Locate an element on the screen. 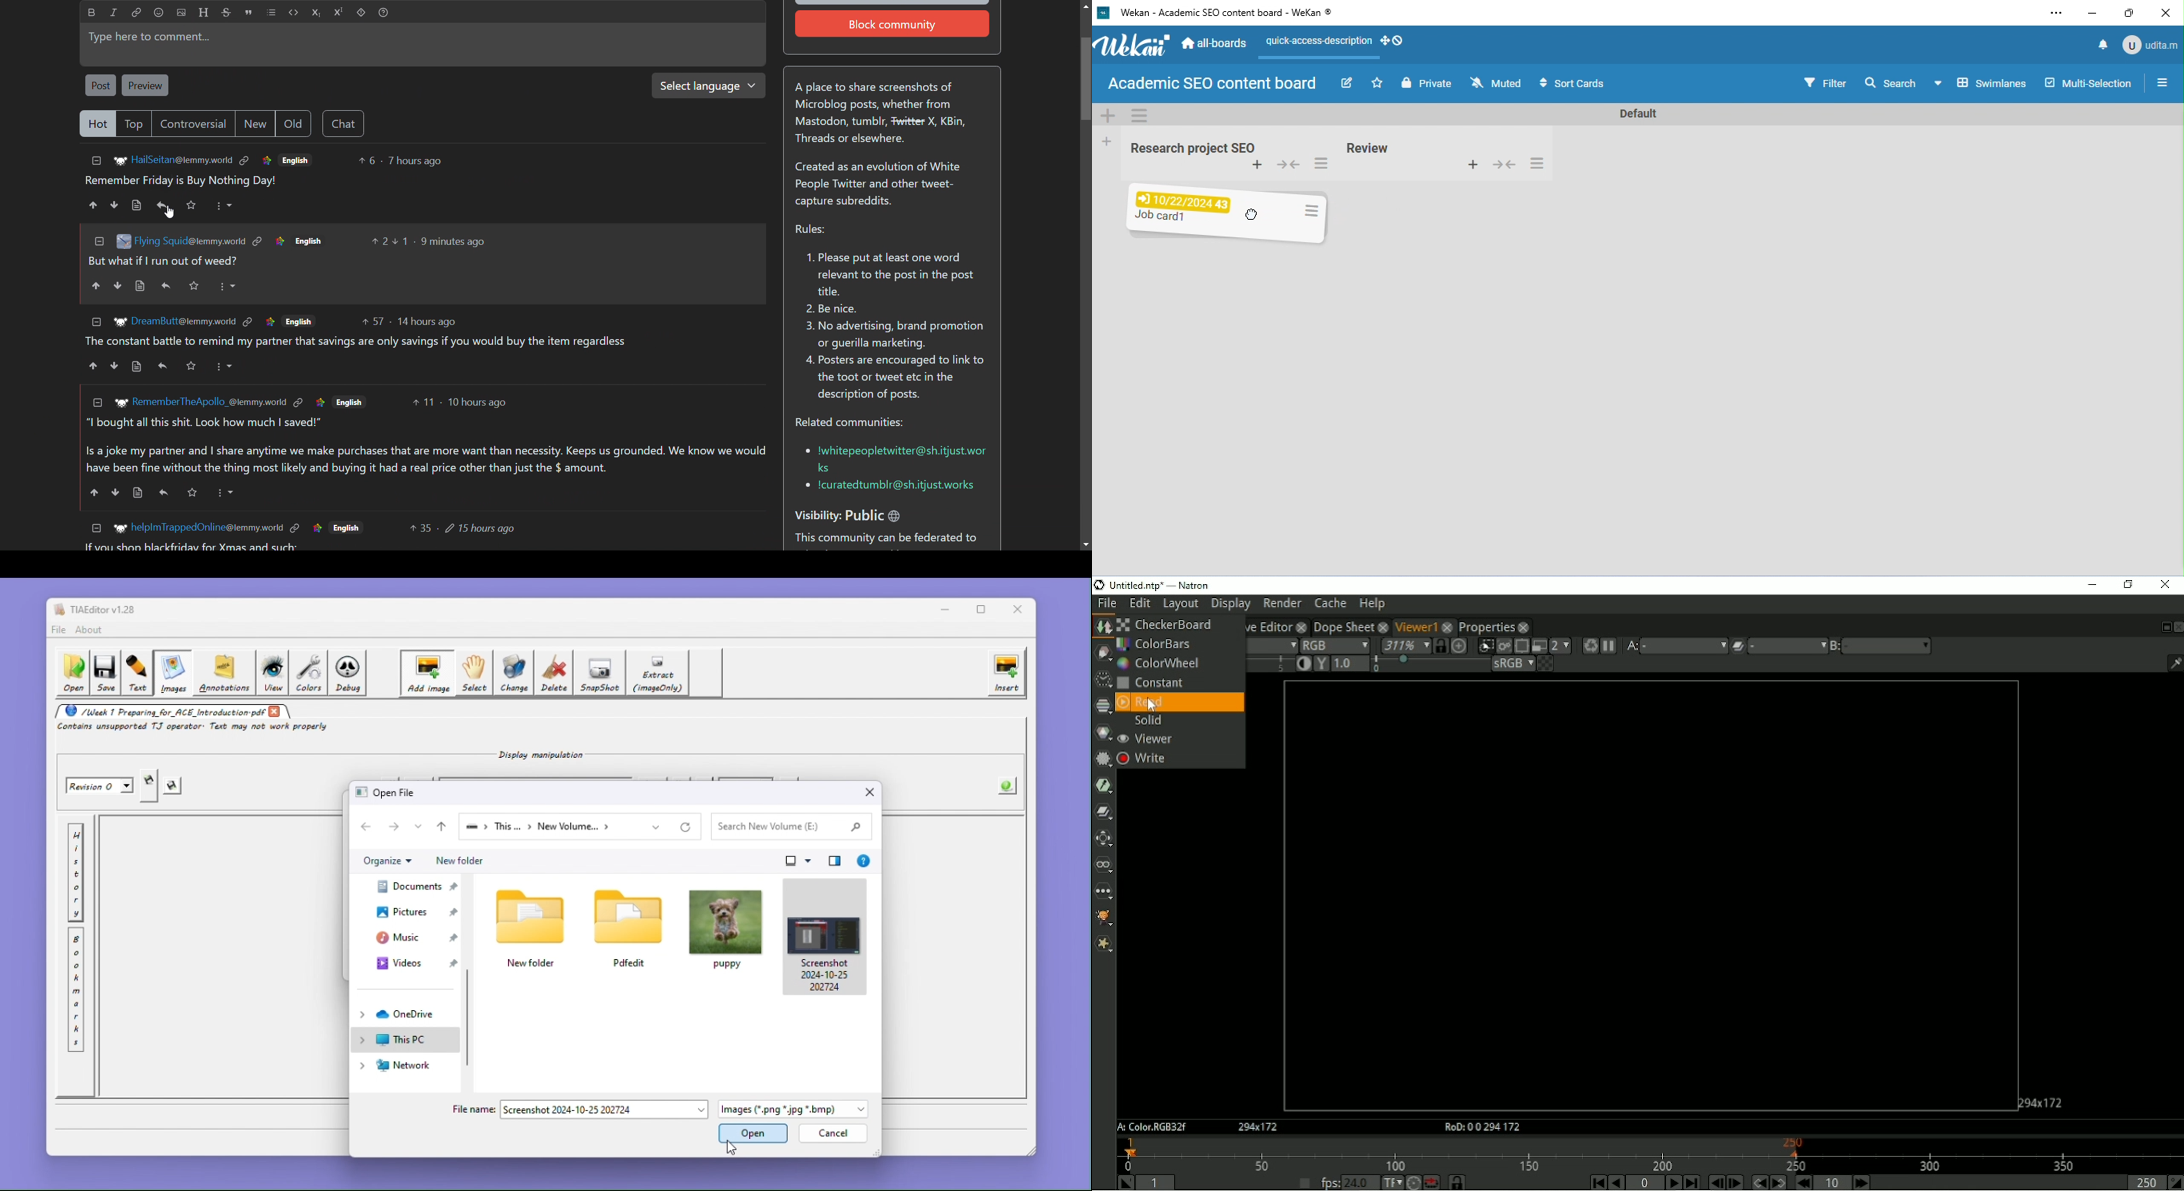  scrollbar is located at coordinates (1085, 272).